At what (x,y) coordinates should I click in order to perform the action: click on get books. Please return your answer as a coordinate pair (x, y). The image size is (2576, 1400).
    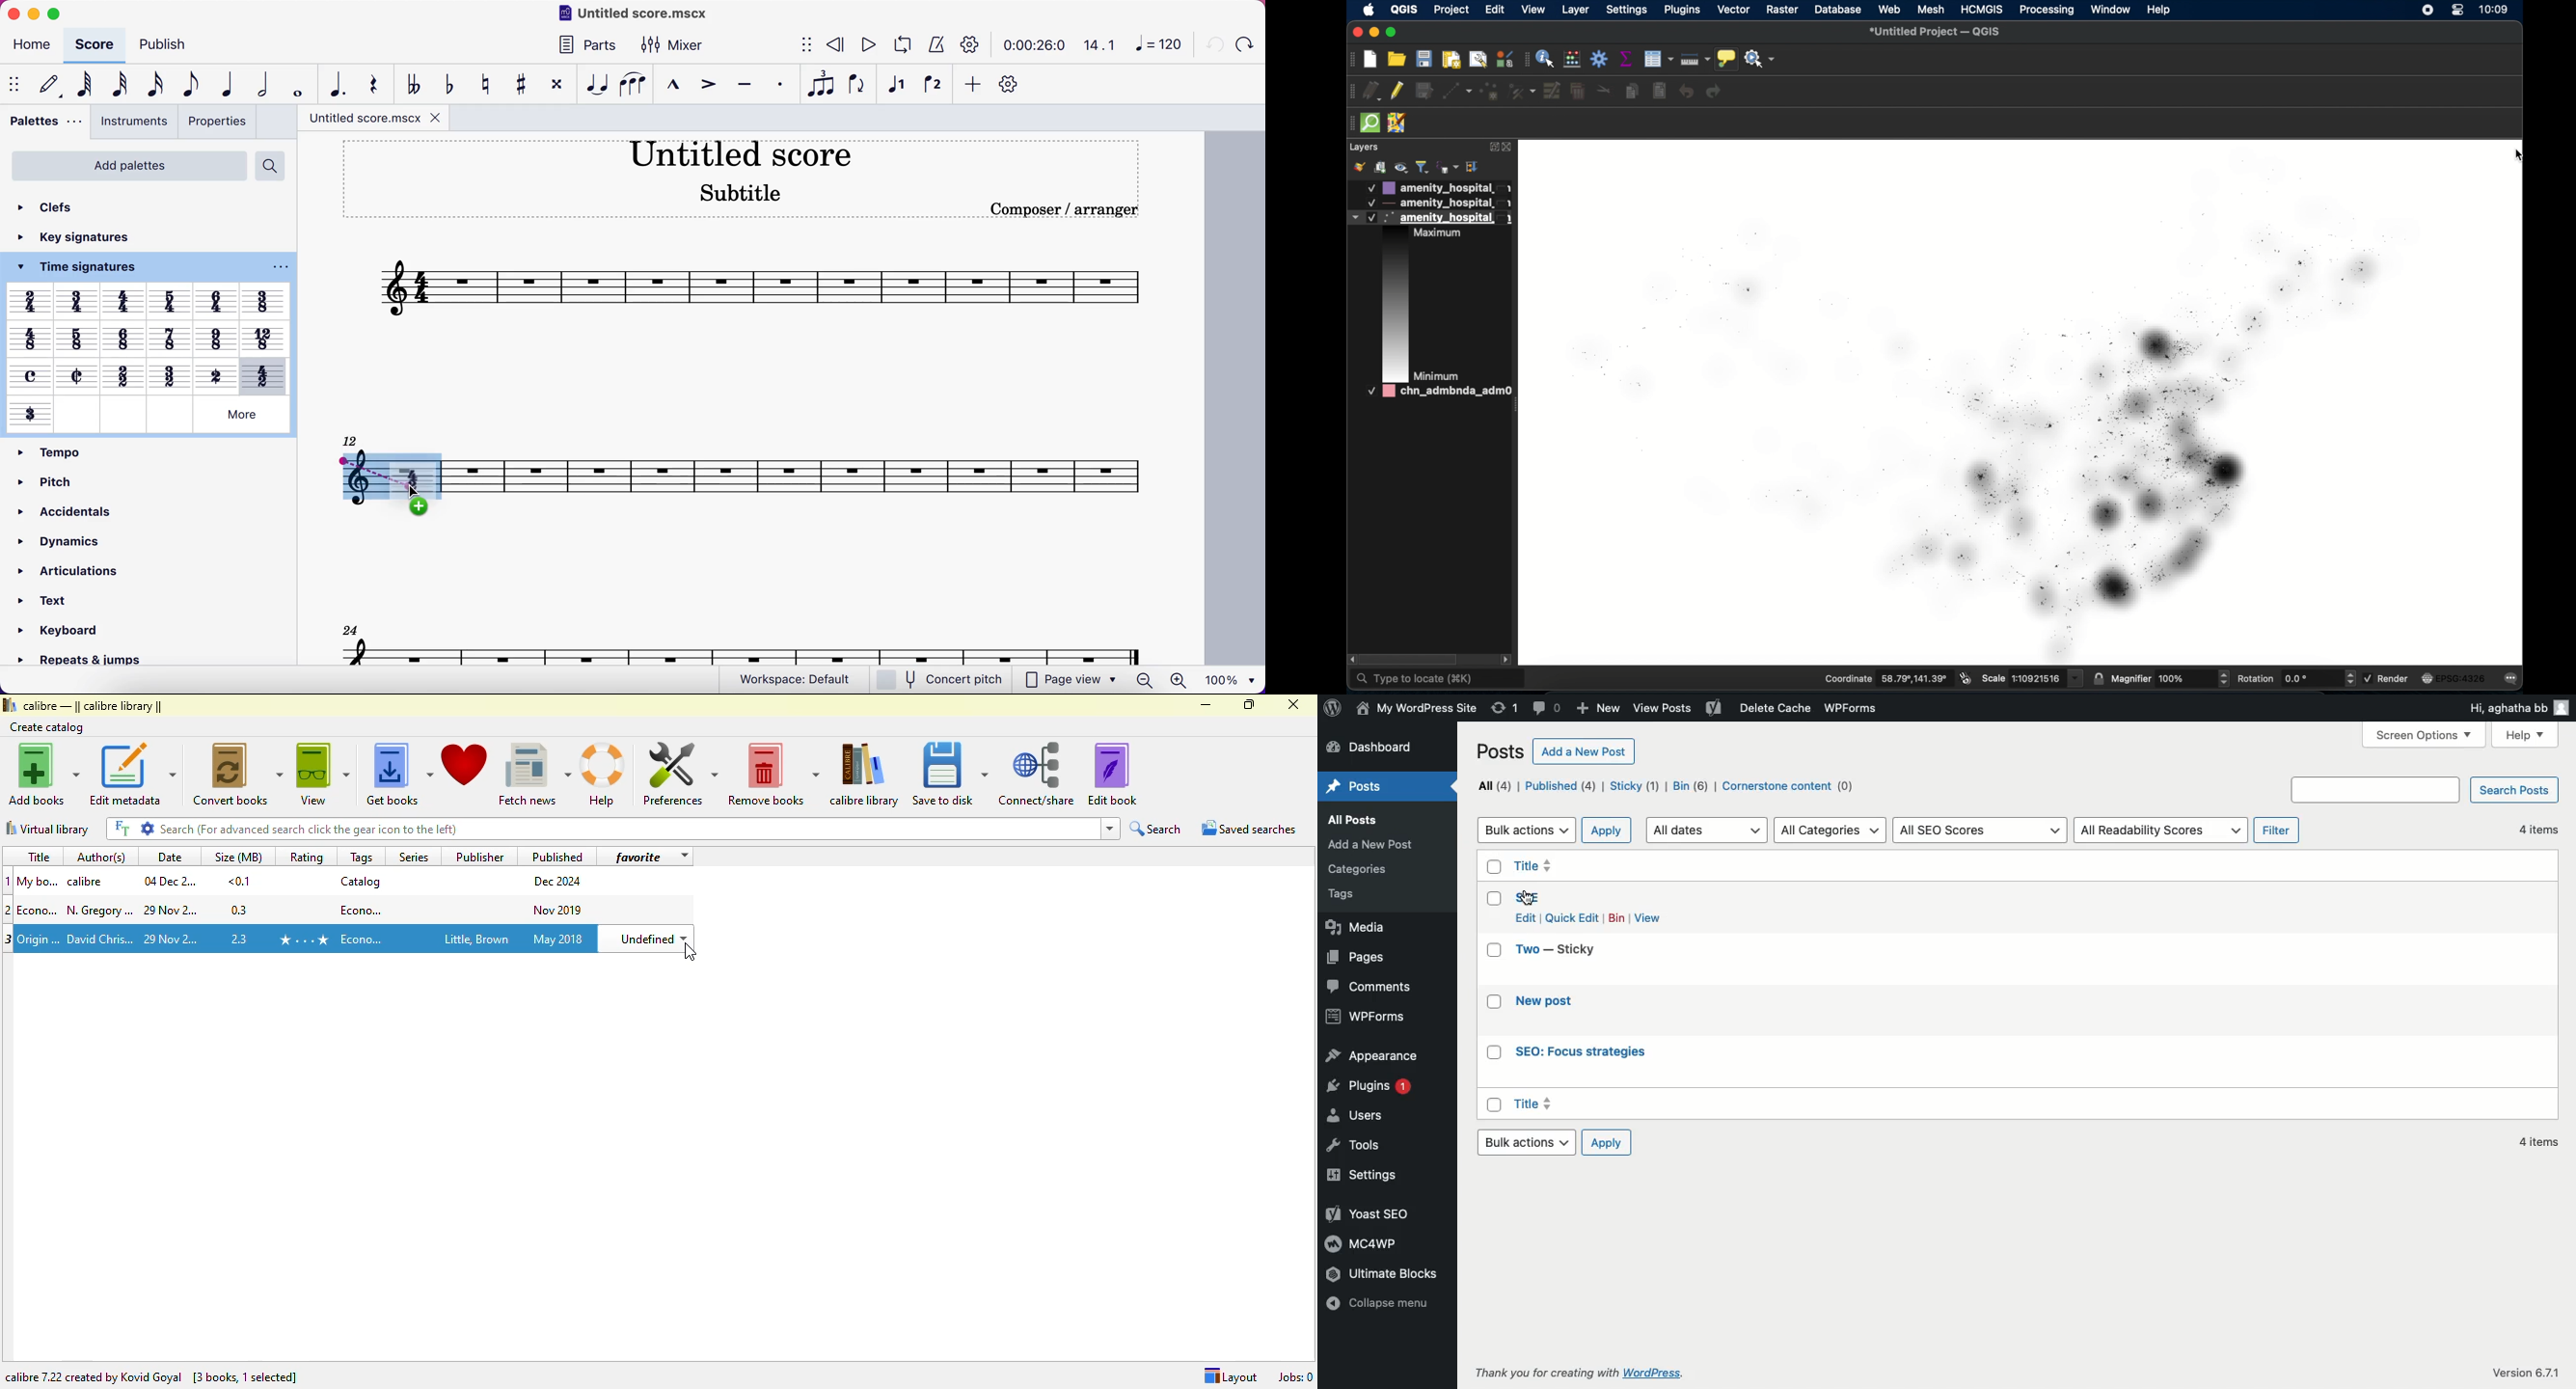
    Looking at the image, I should click on (398, 775).